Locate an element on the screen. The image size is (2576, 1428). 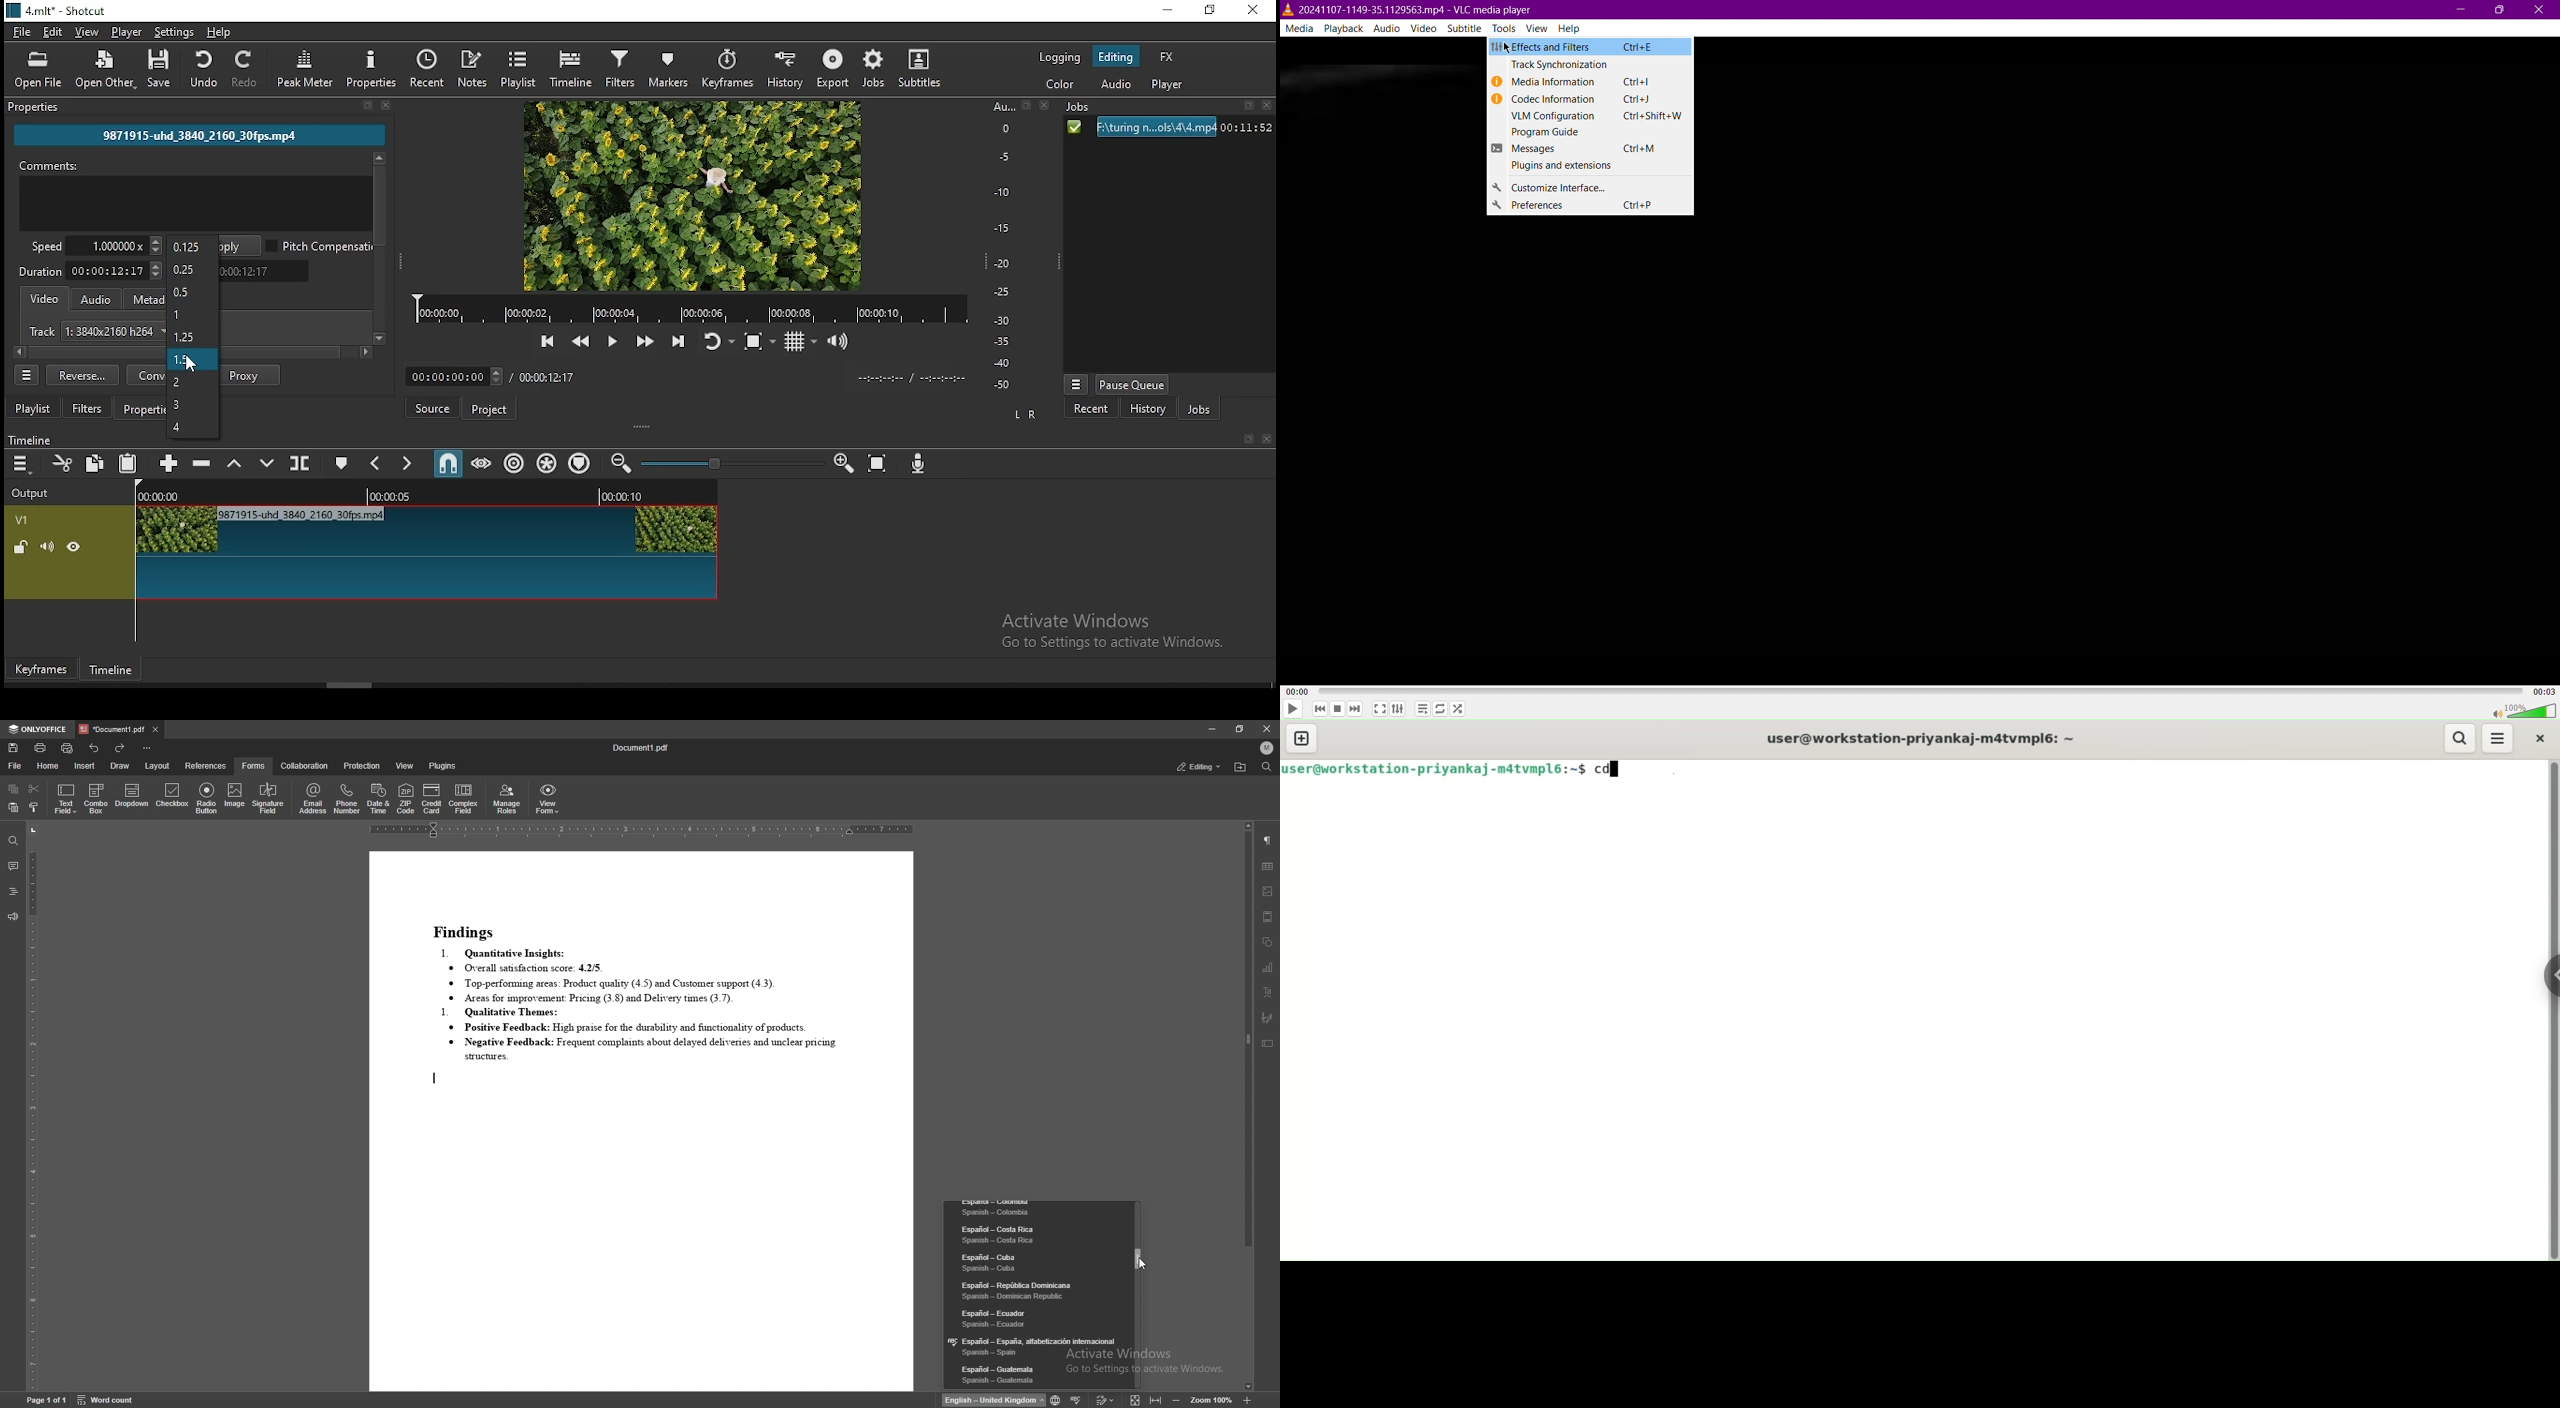
reverse is located at coordinates (83, 375).